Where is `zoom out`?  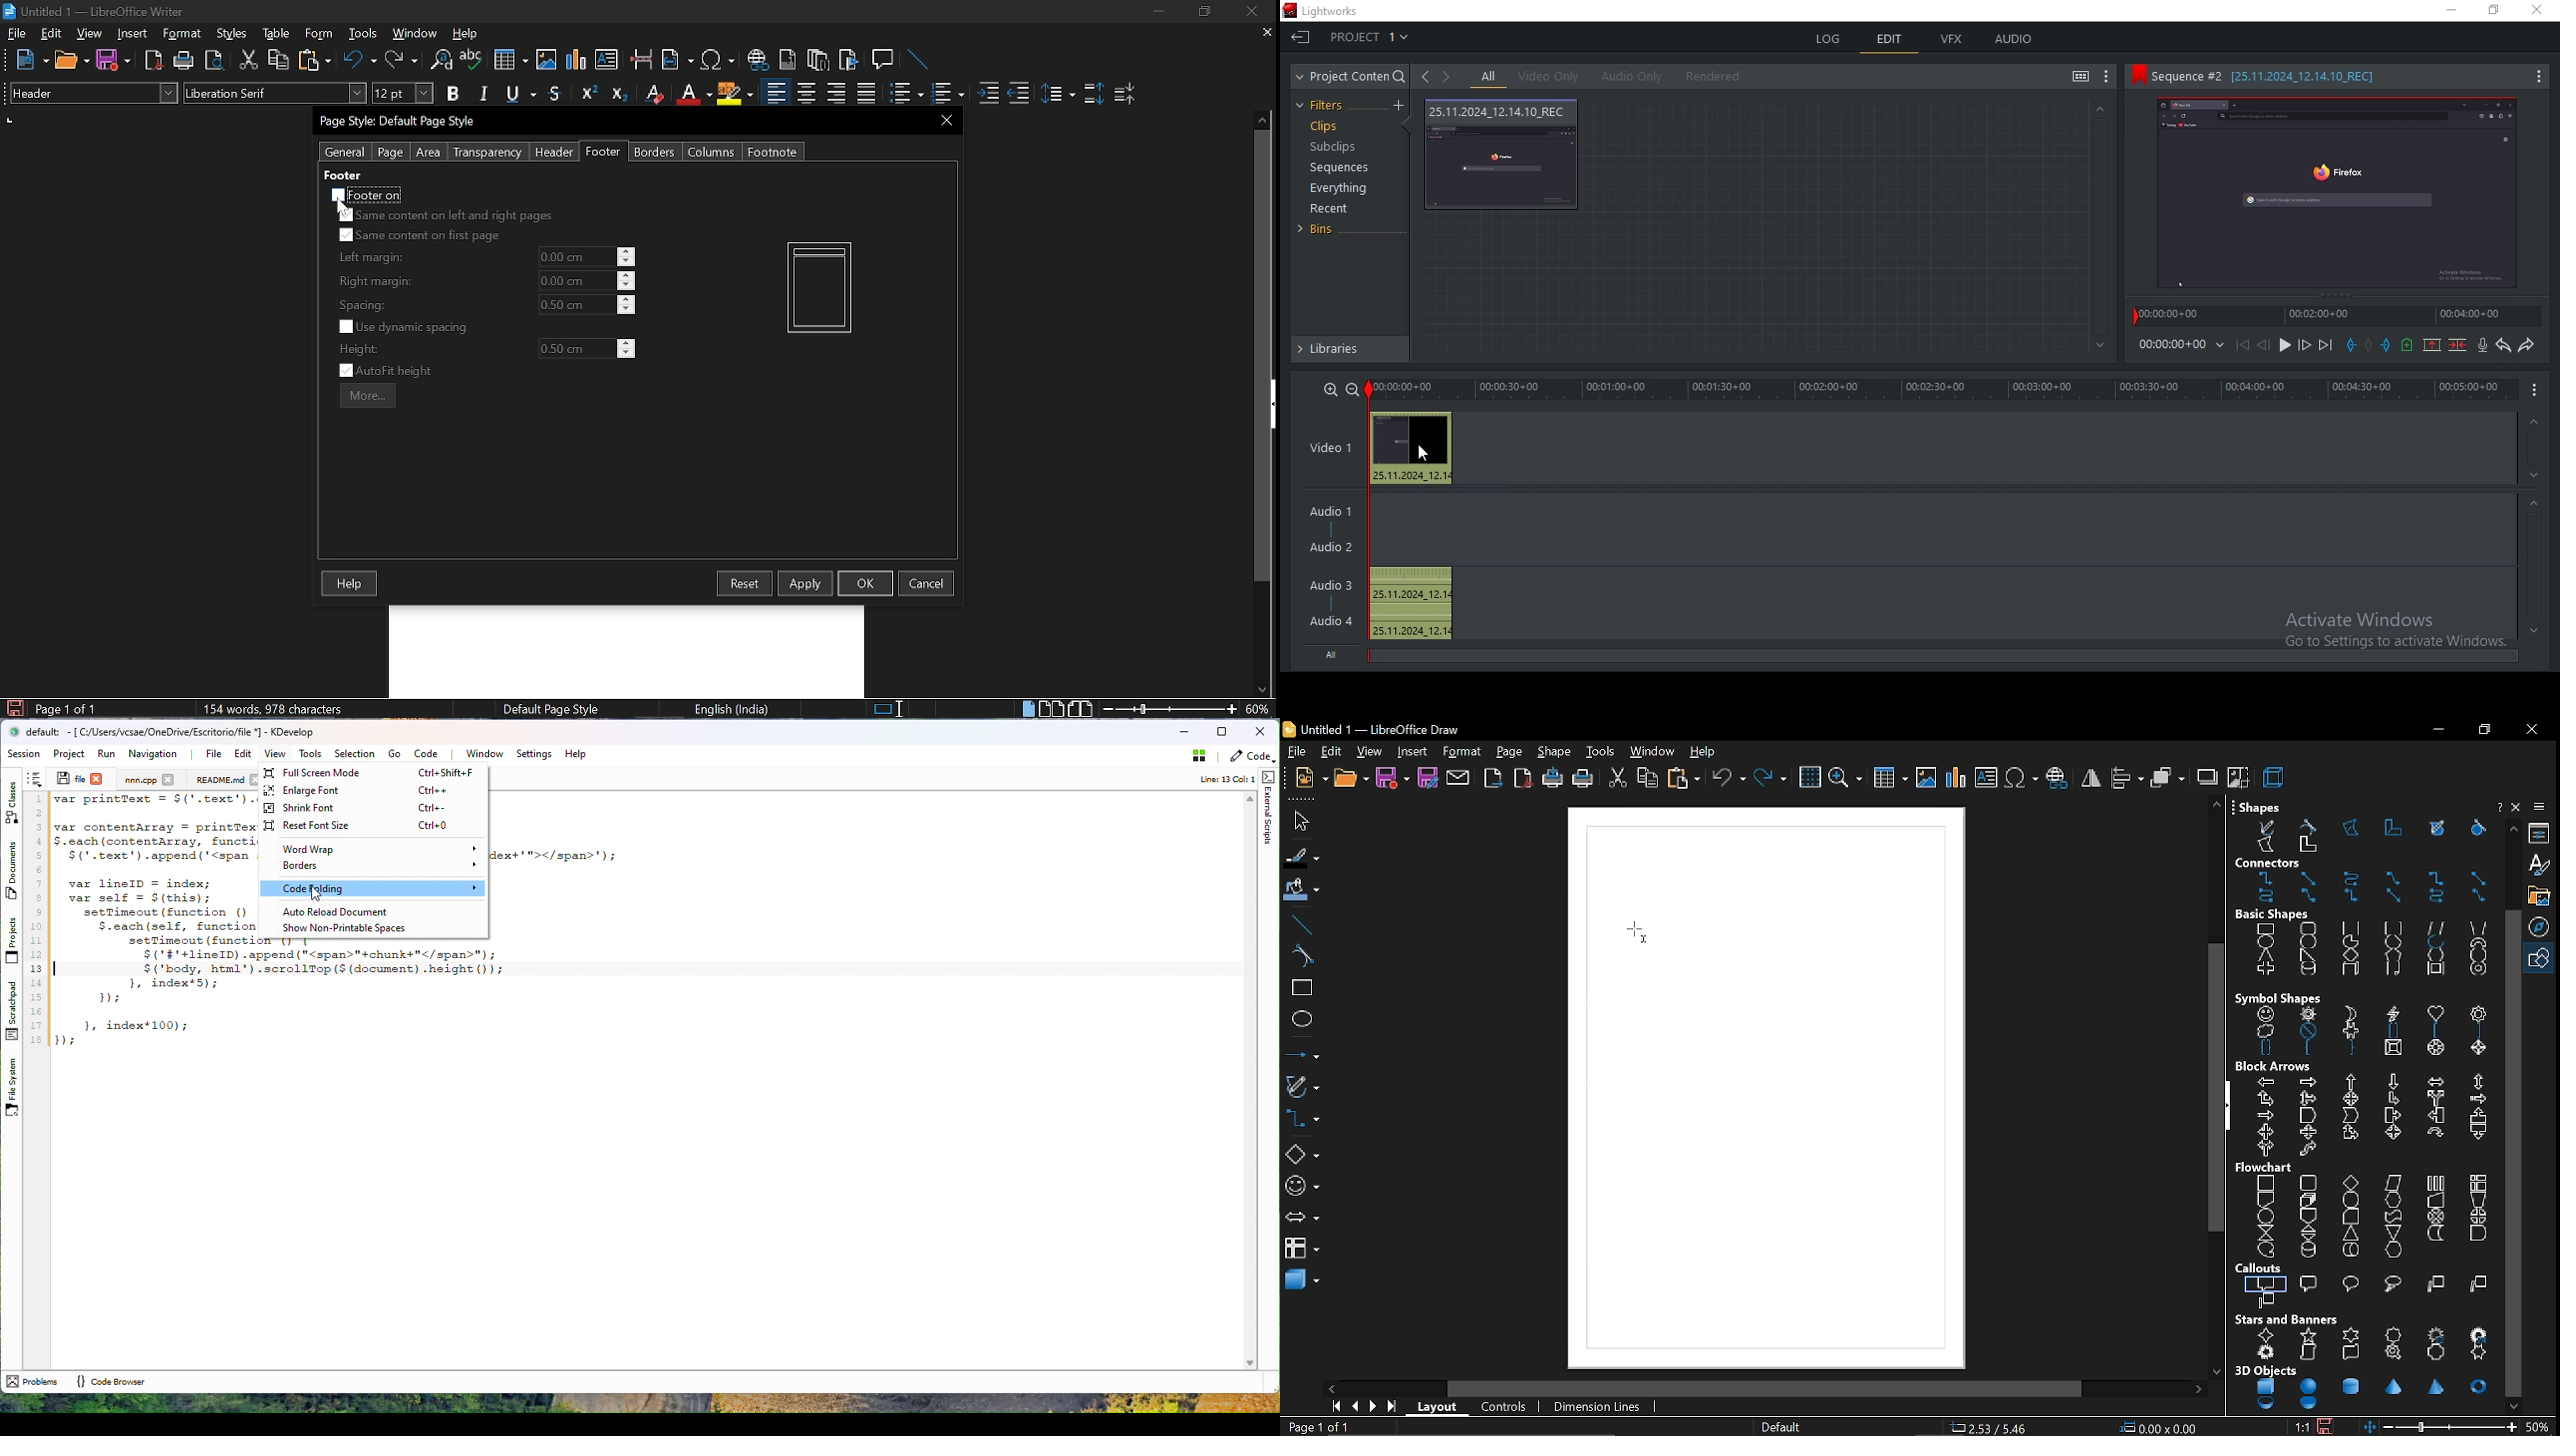
zoom out is located at coordinates (1350, 389).